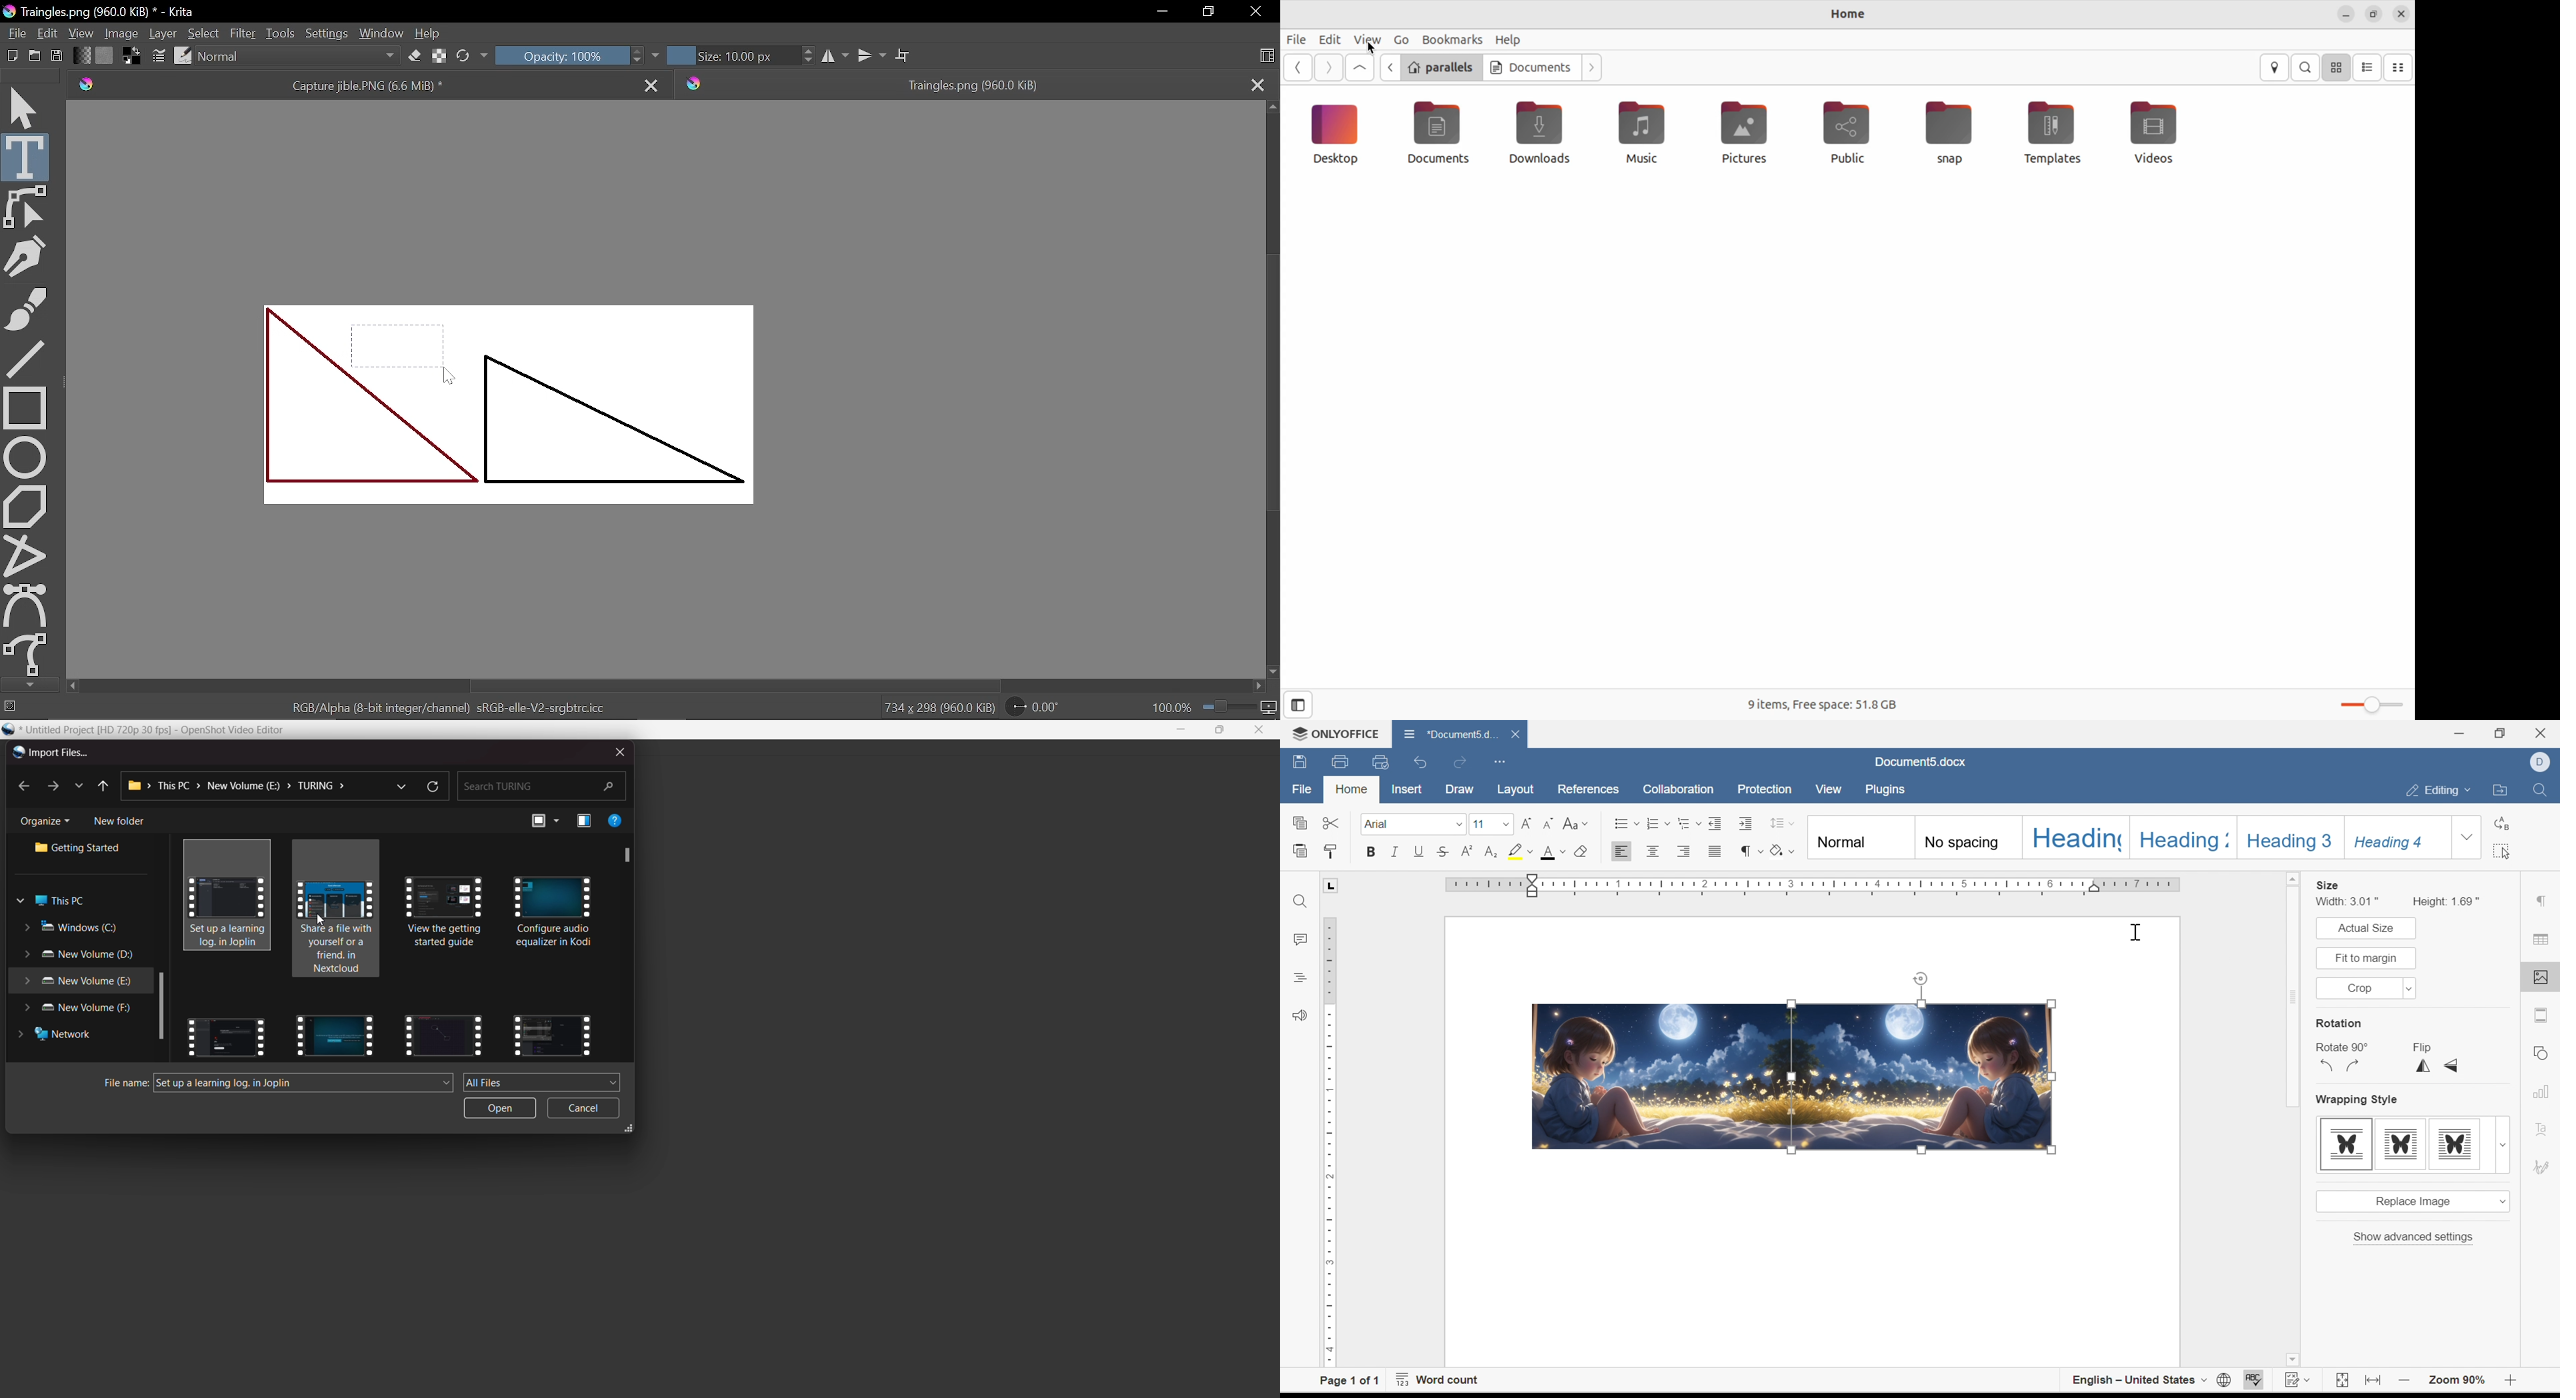 The height and width of the screenshot is (1400, 2576). What do you see at coordinates (561, 55) in the screenshot?
I see `Opacity` at bounding box center [561, 55].